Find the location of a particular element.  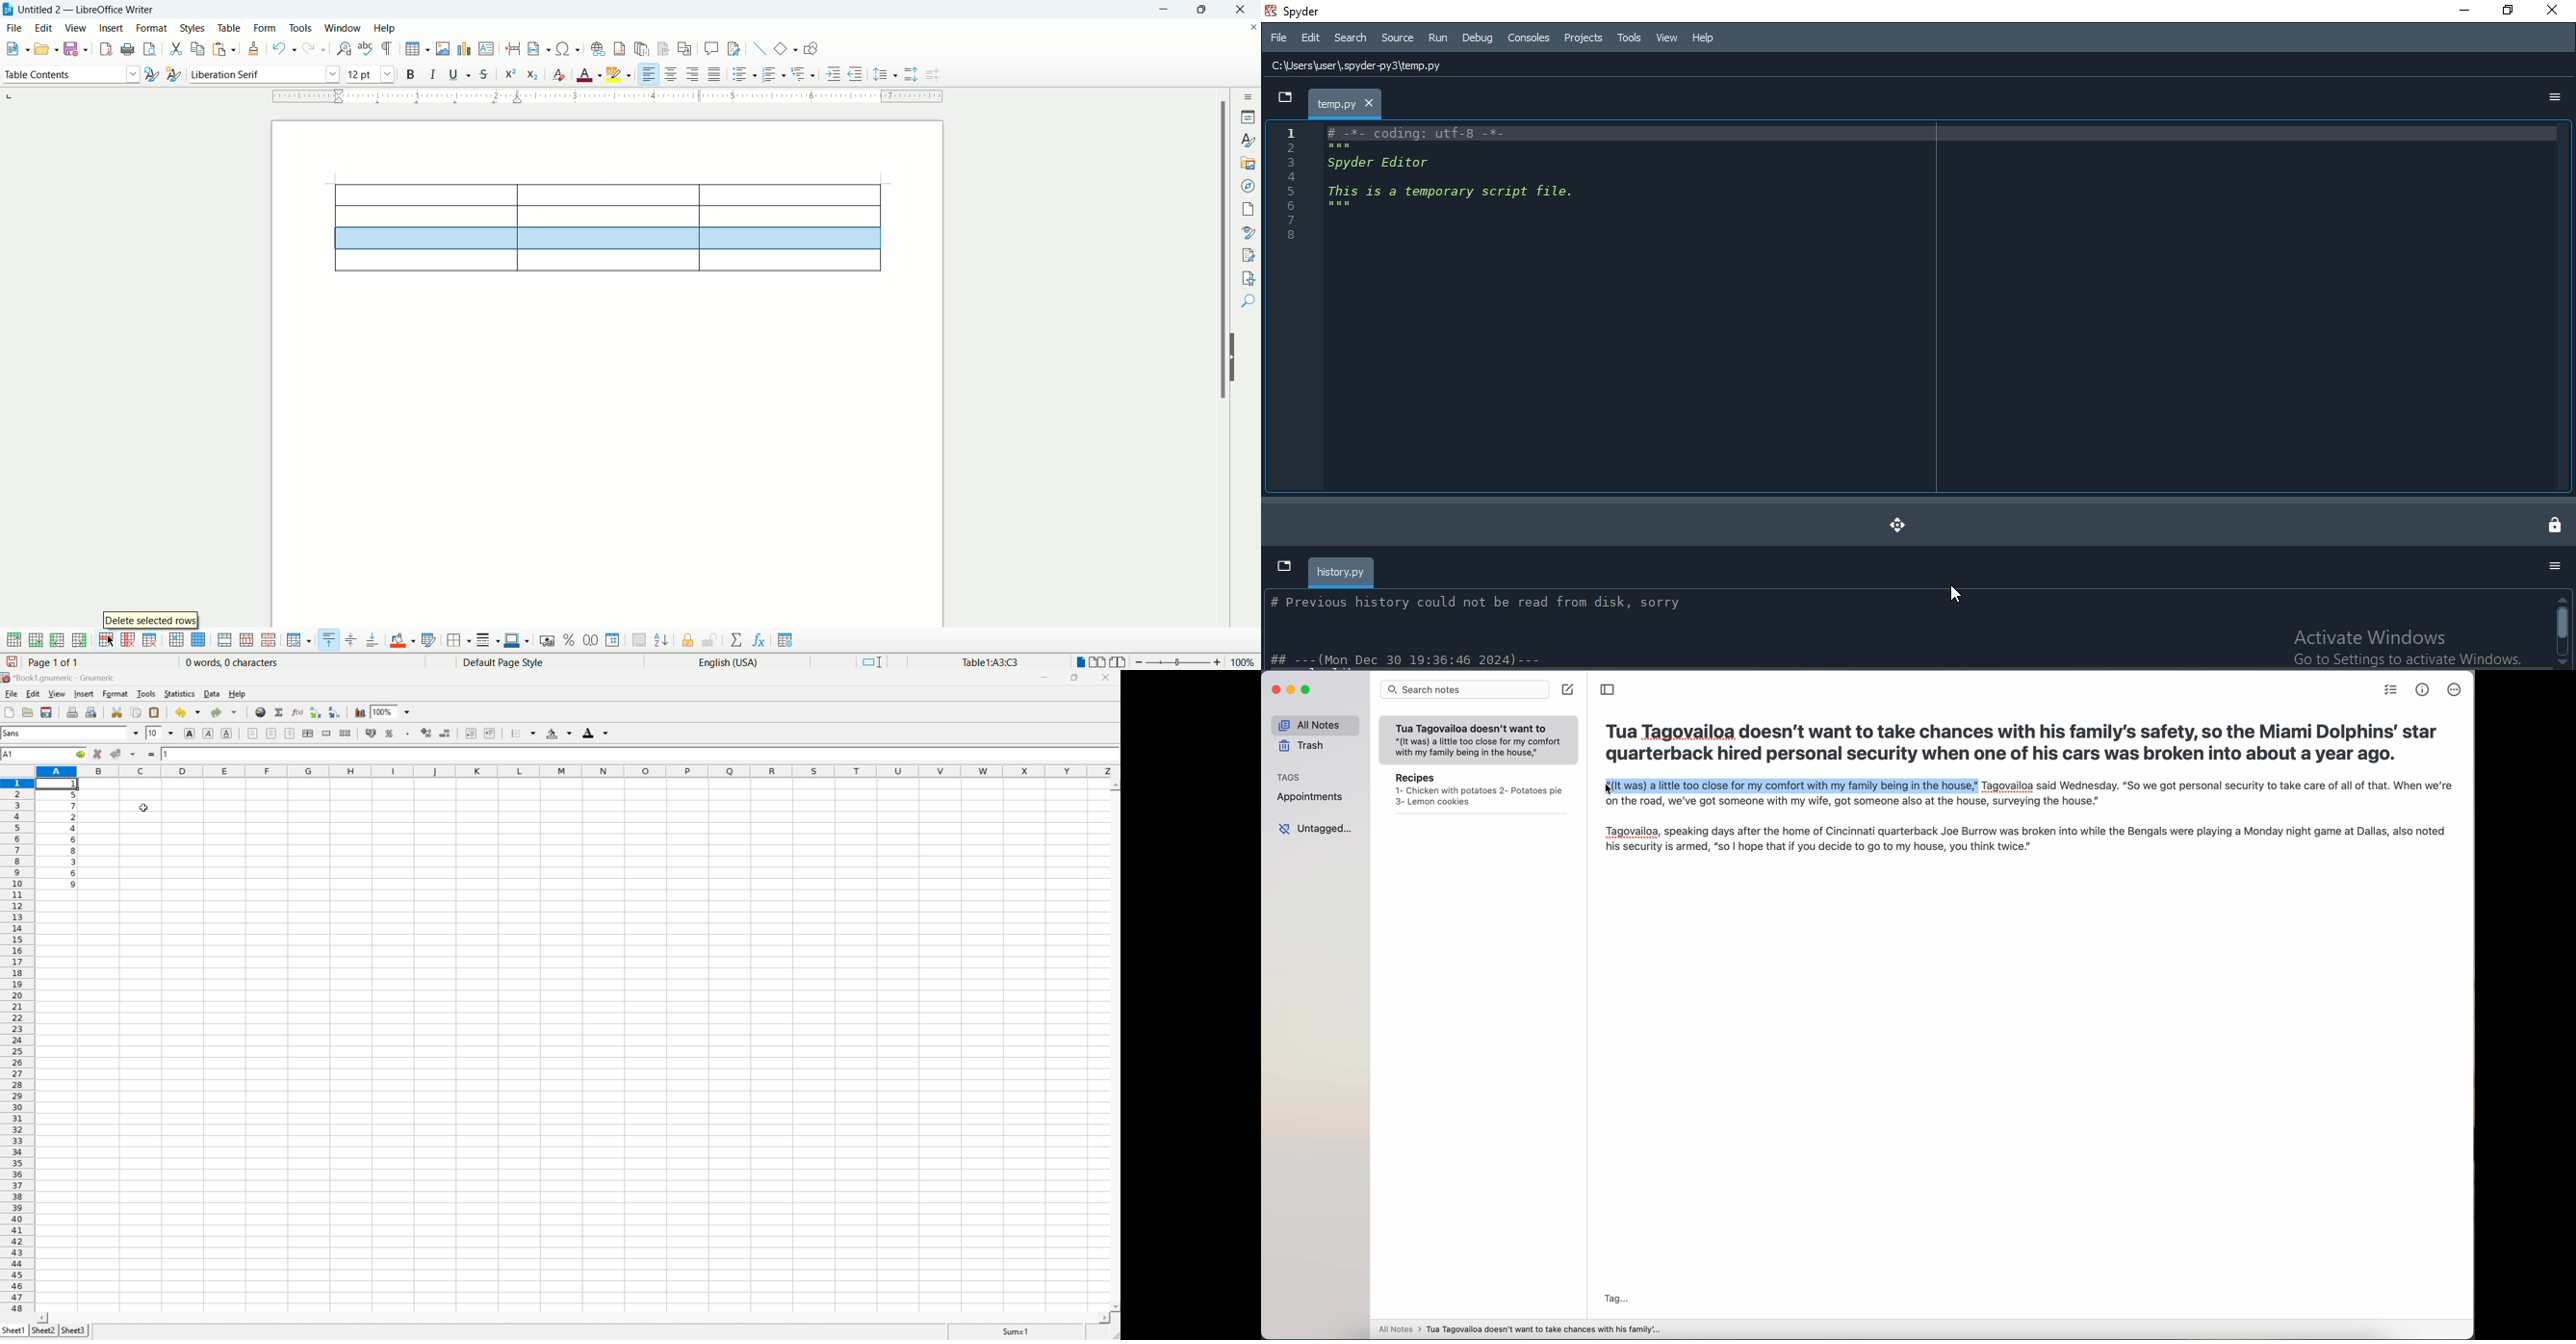

search notes is located at coordinates (1465, 690).